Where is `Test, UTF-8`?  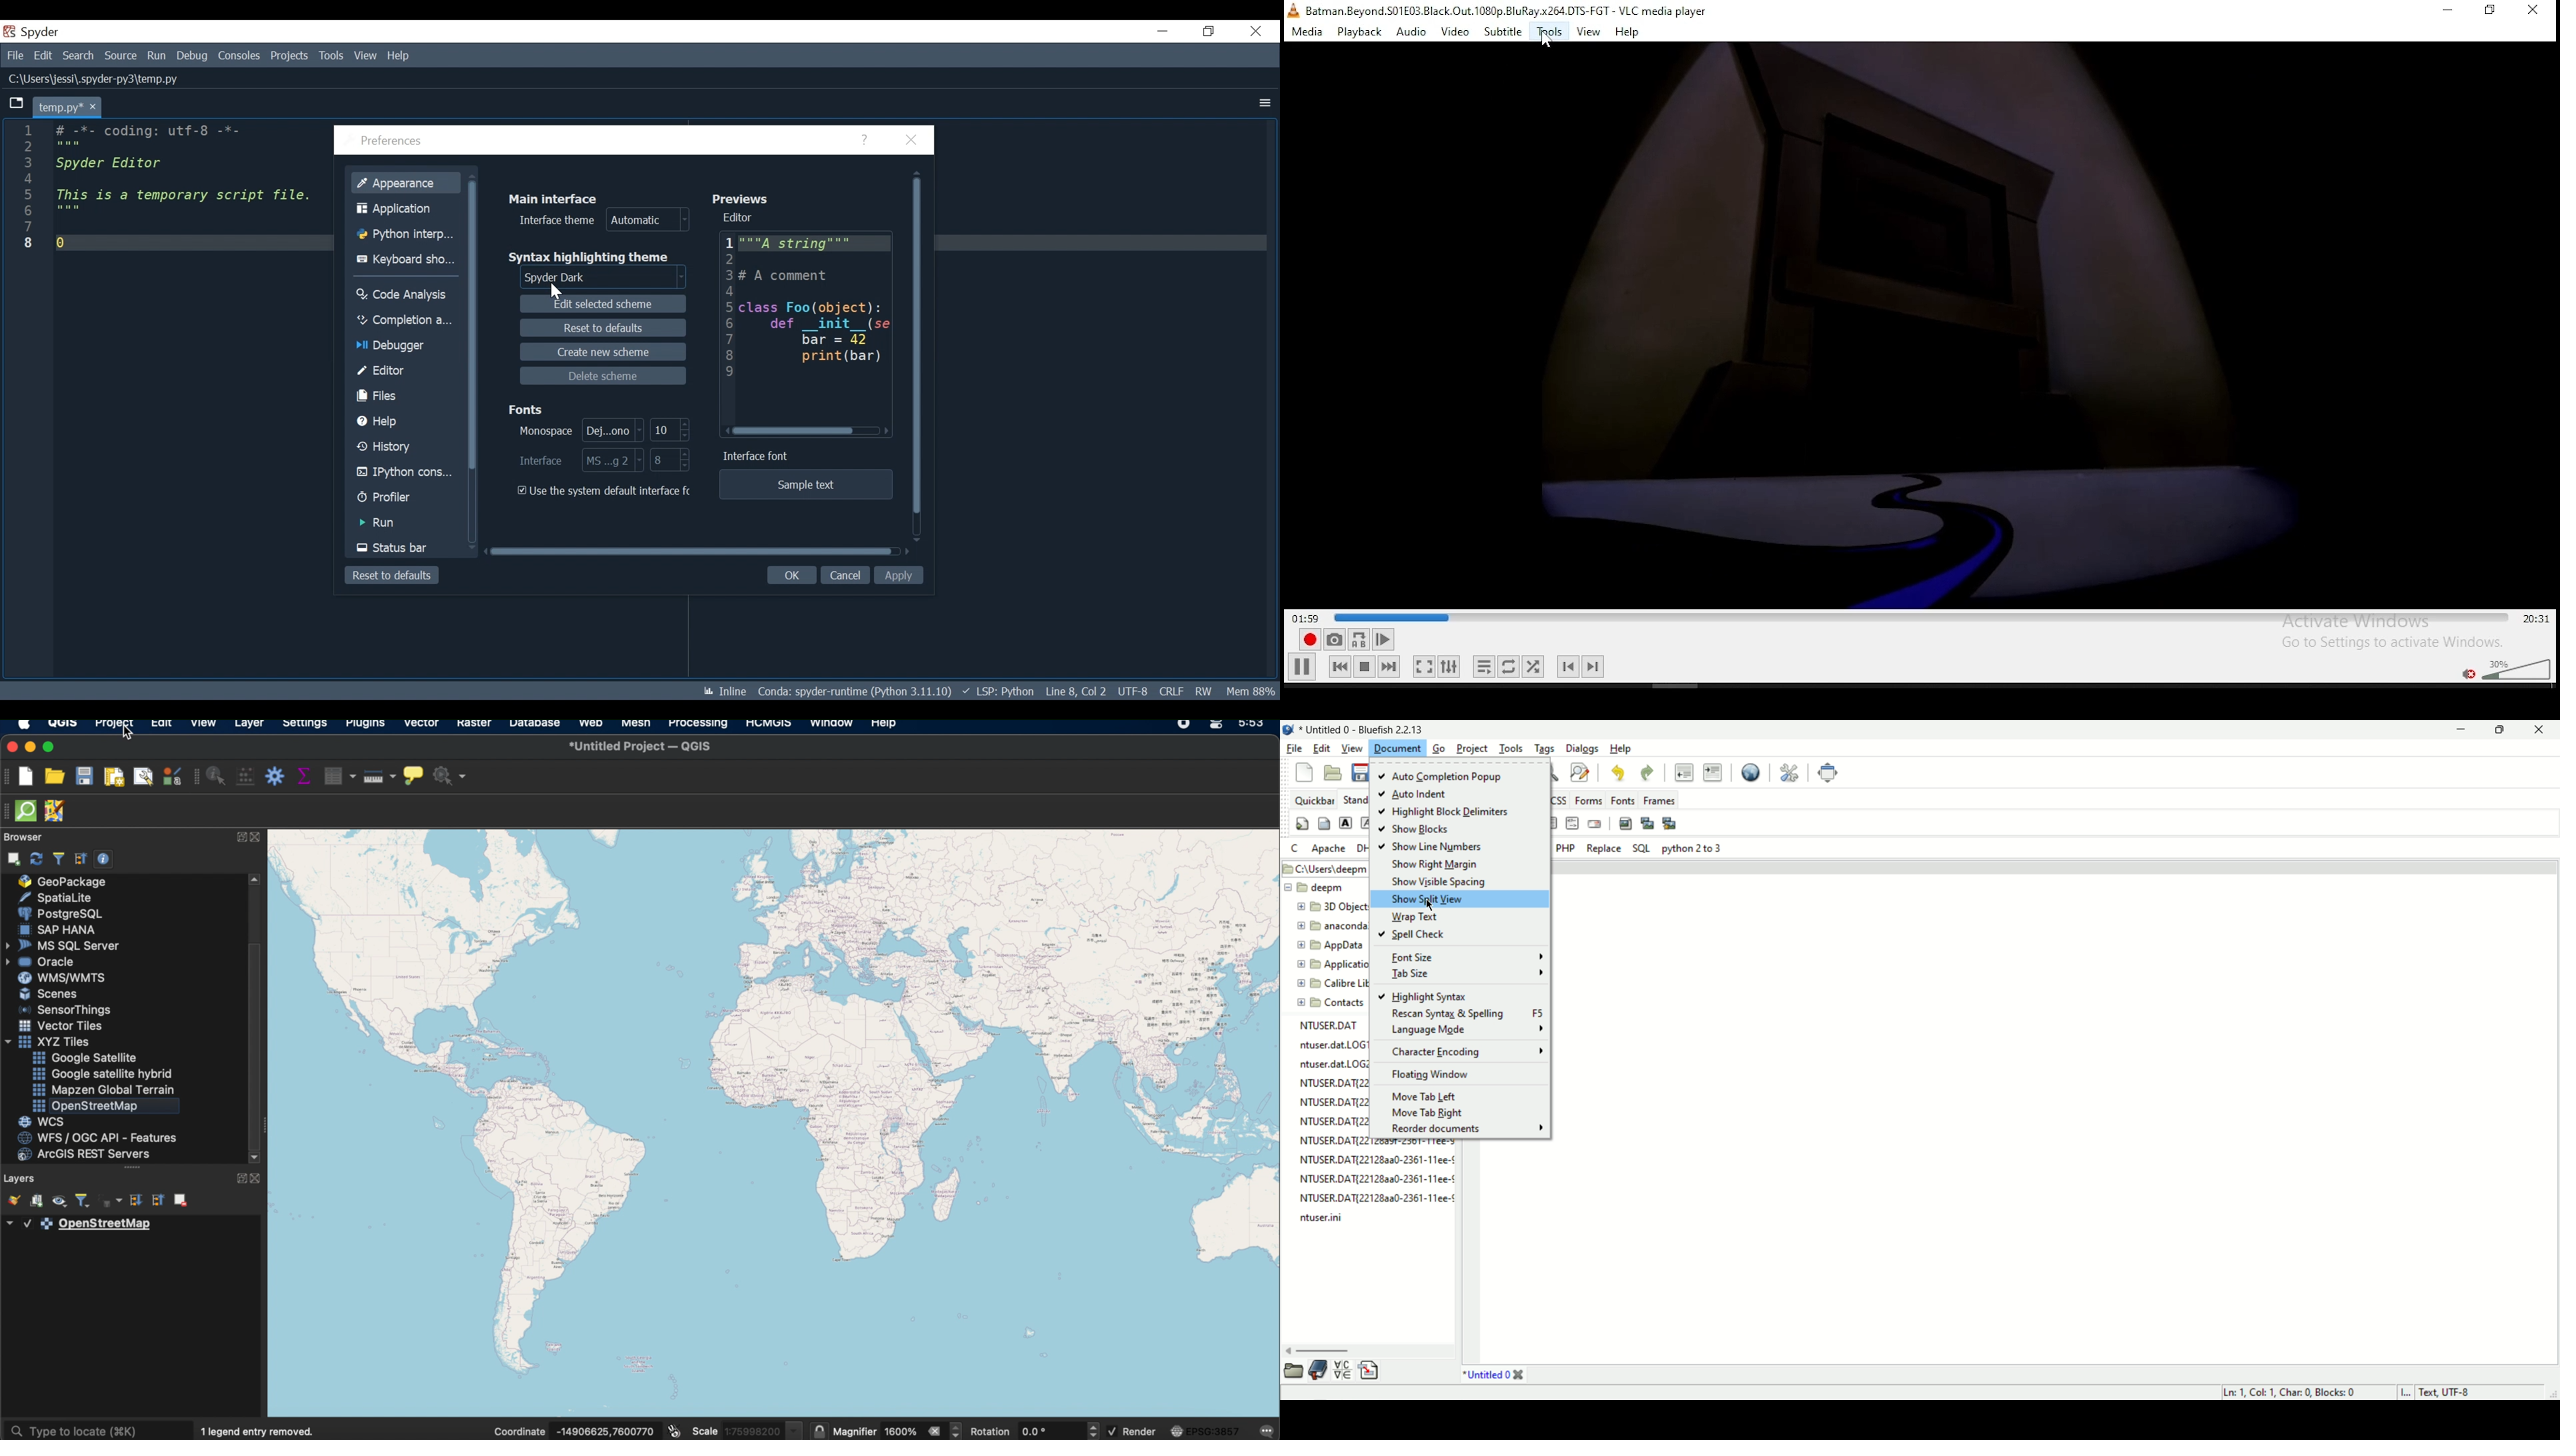 Test, UTF-8 is located at coordinates (2459, 1392).